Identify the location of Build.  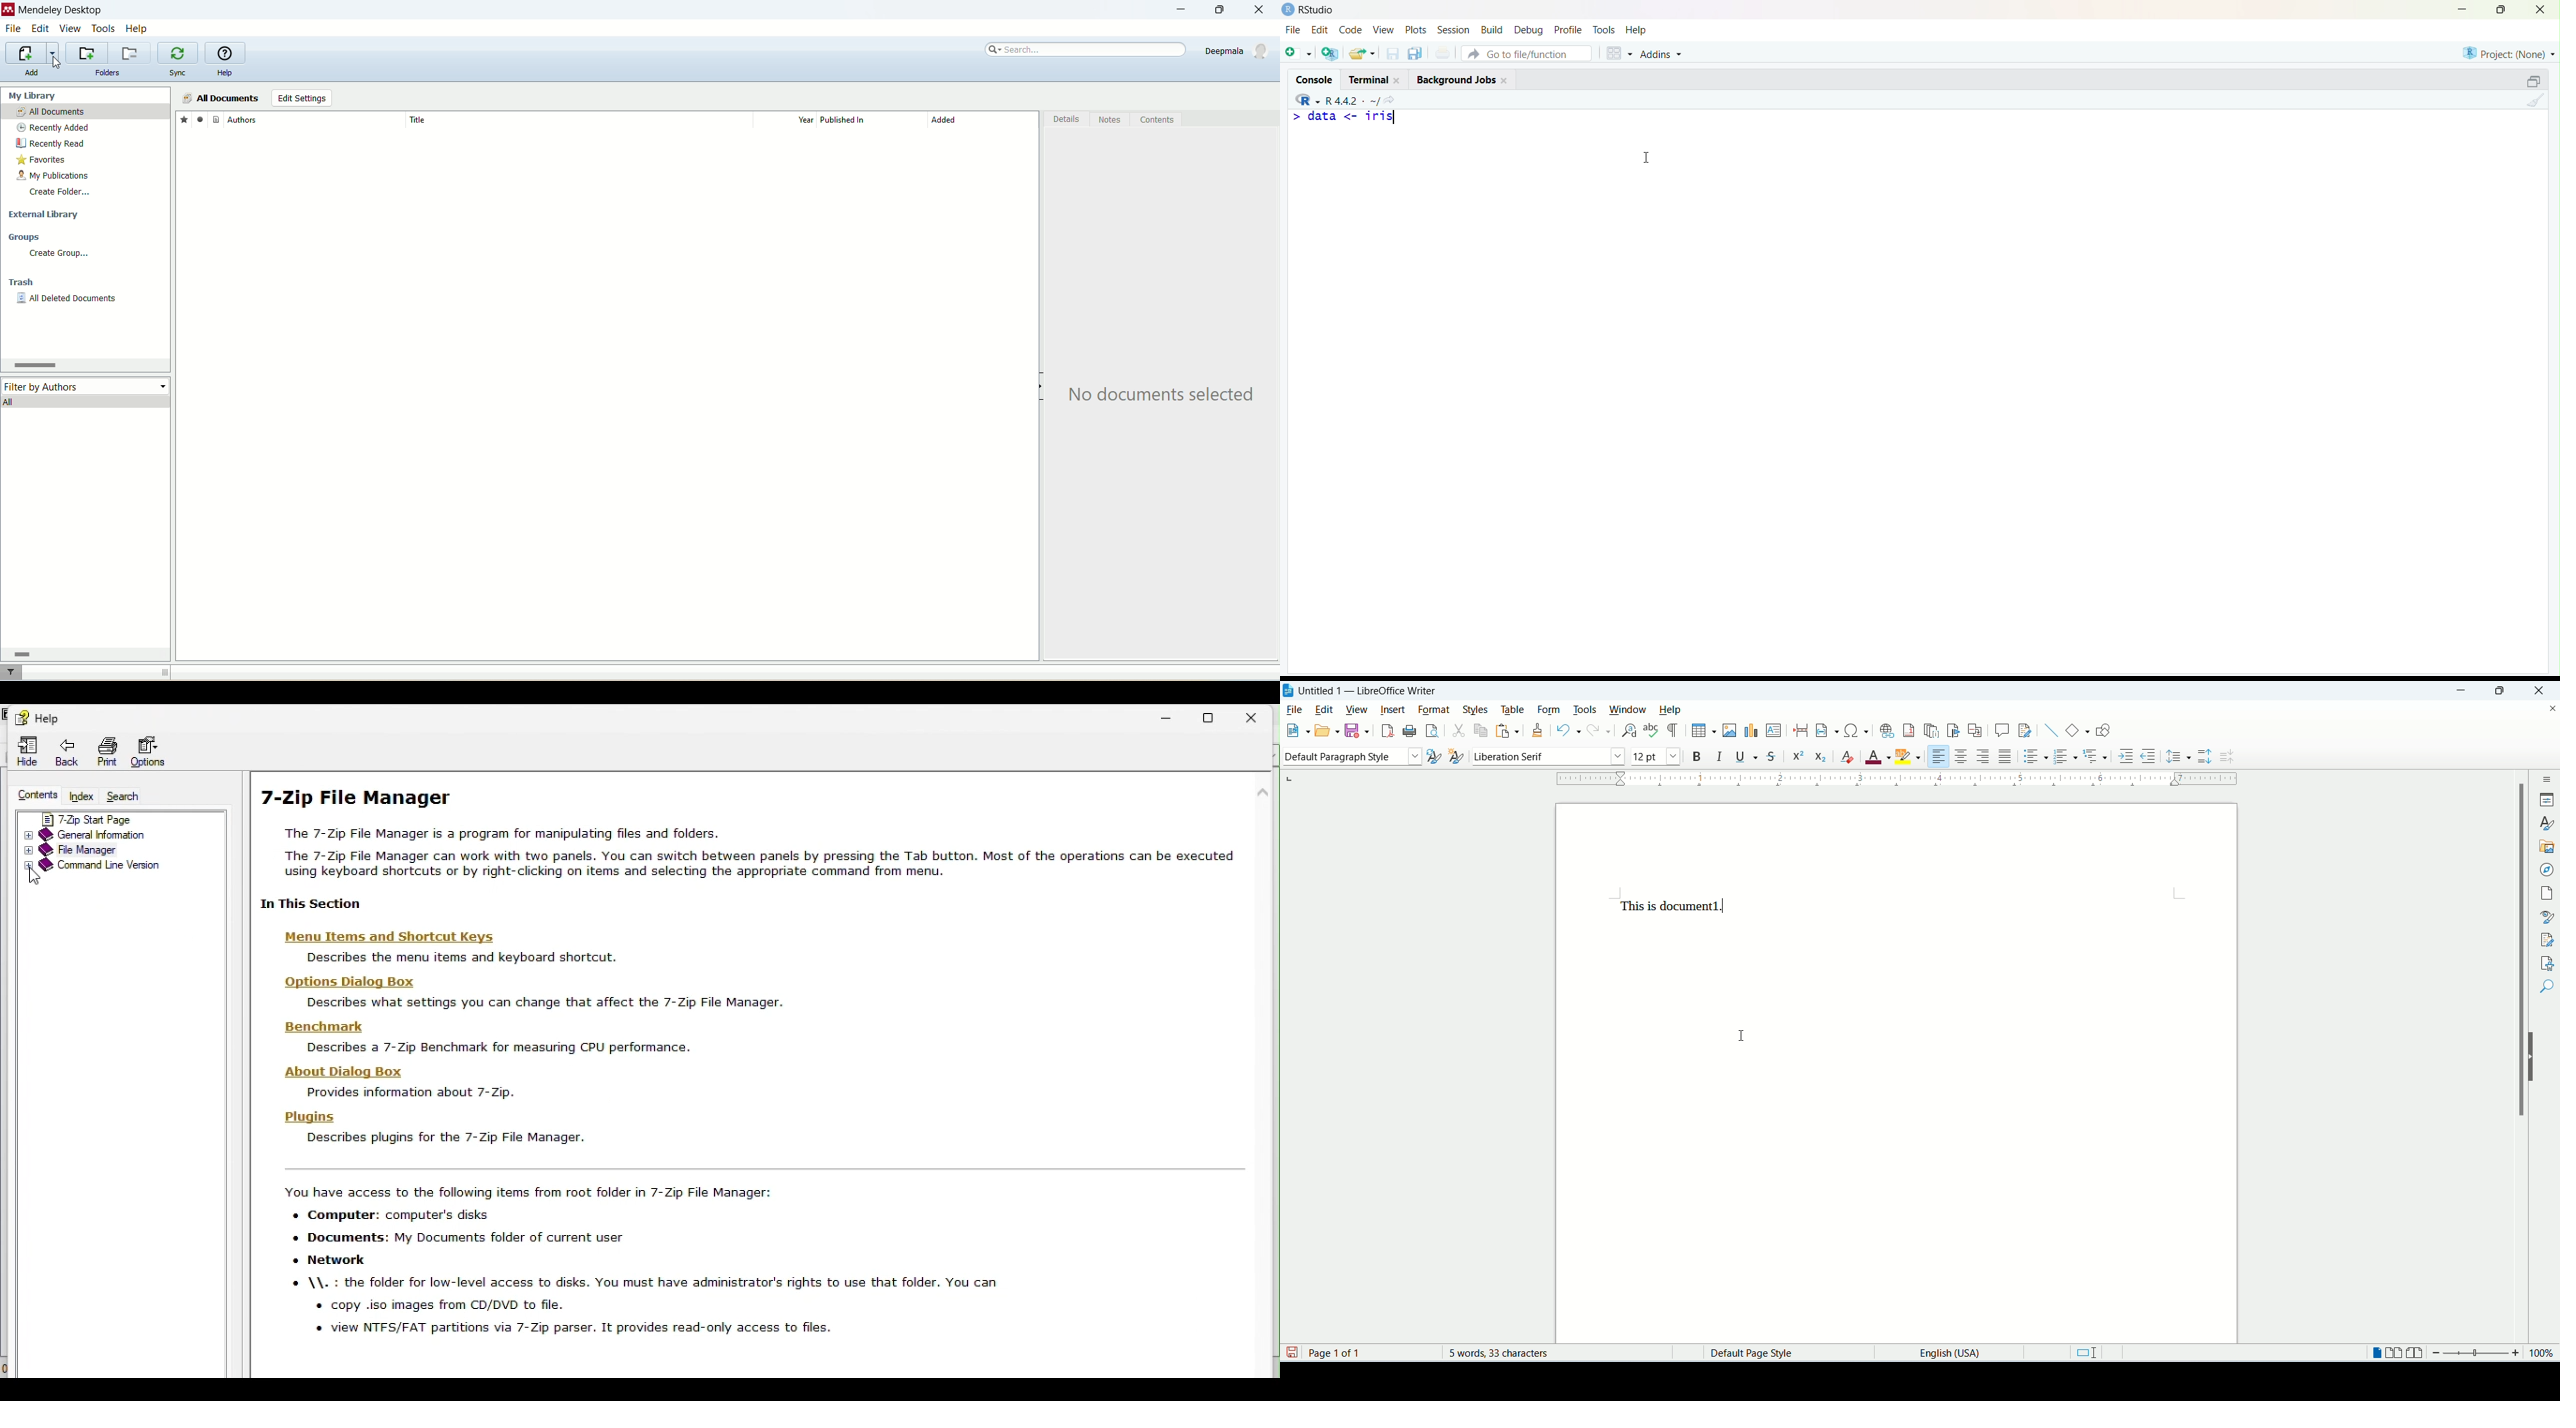
(1494, 29).